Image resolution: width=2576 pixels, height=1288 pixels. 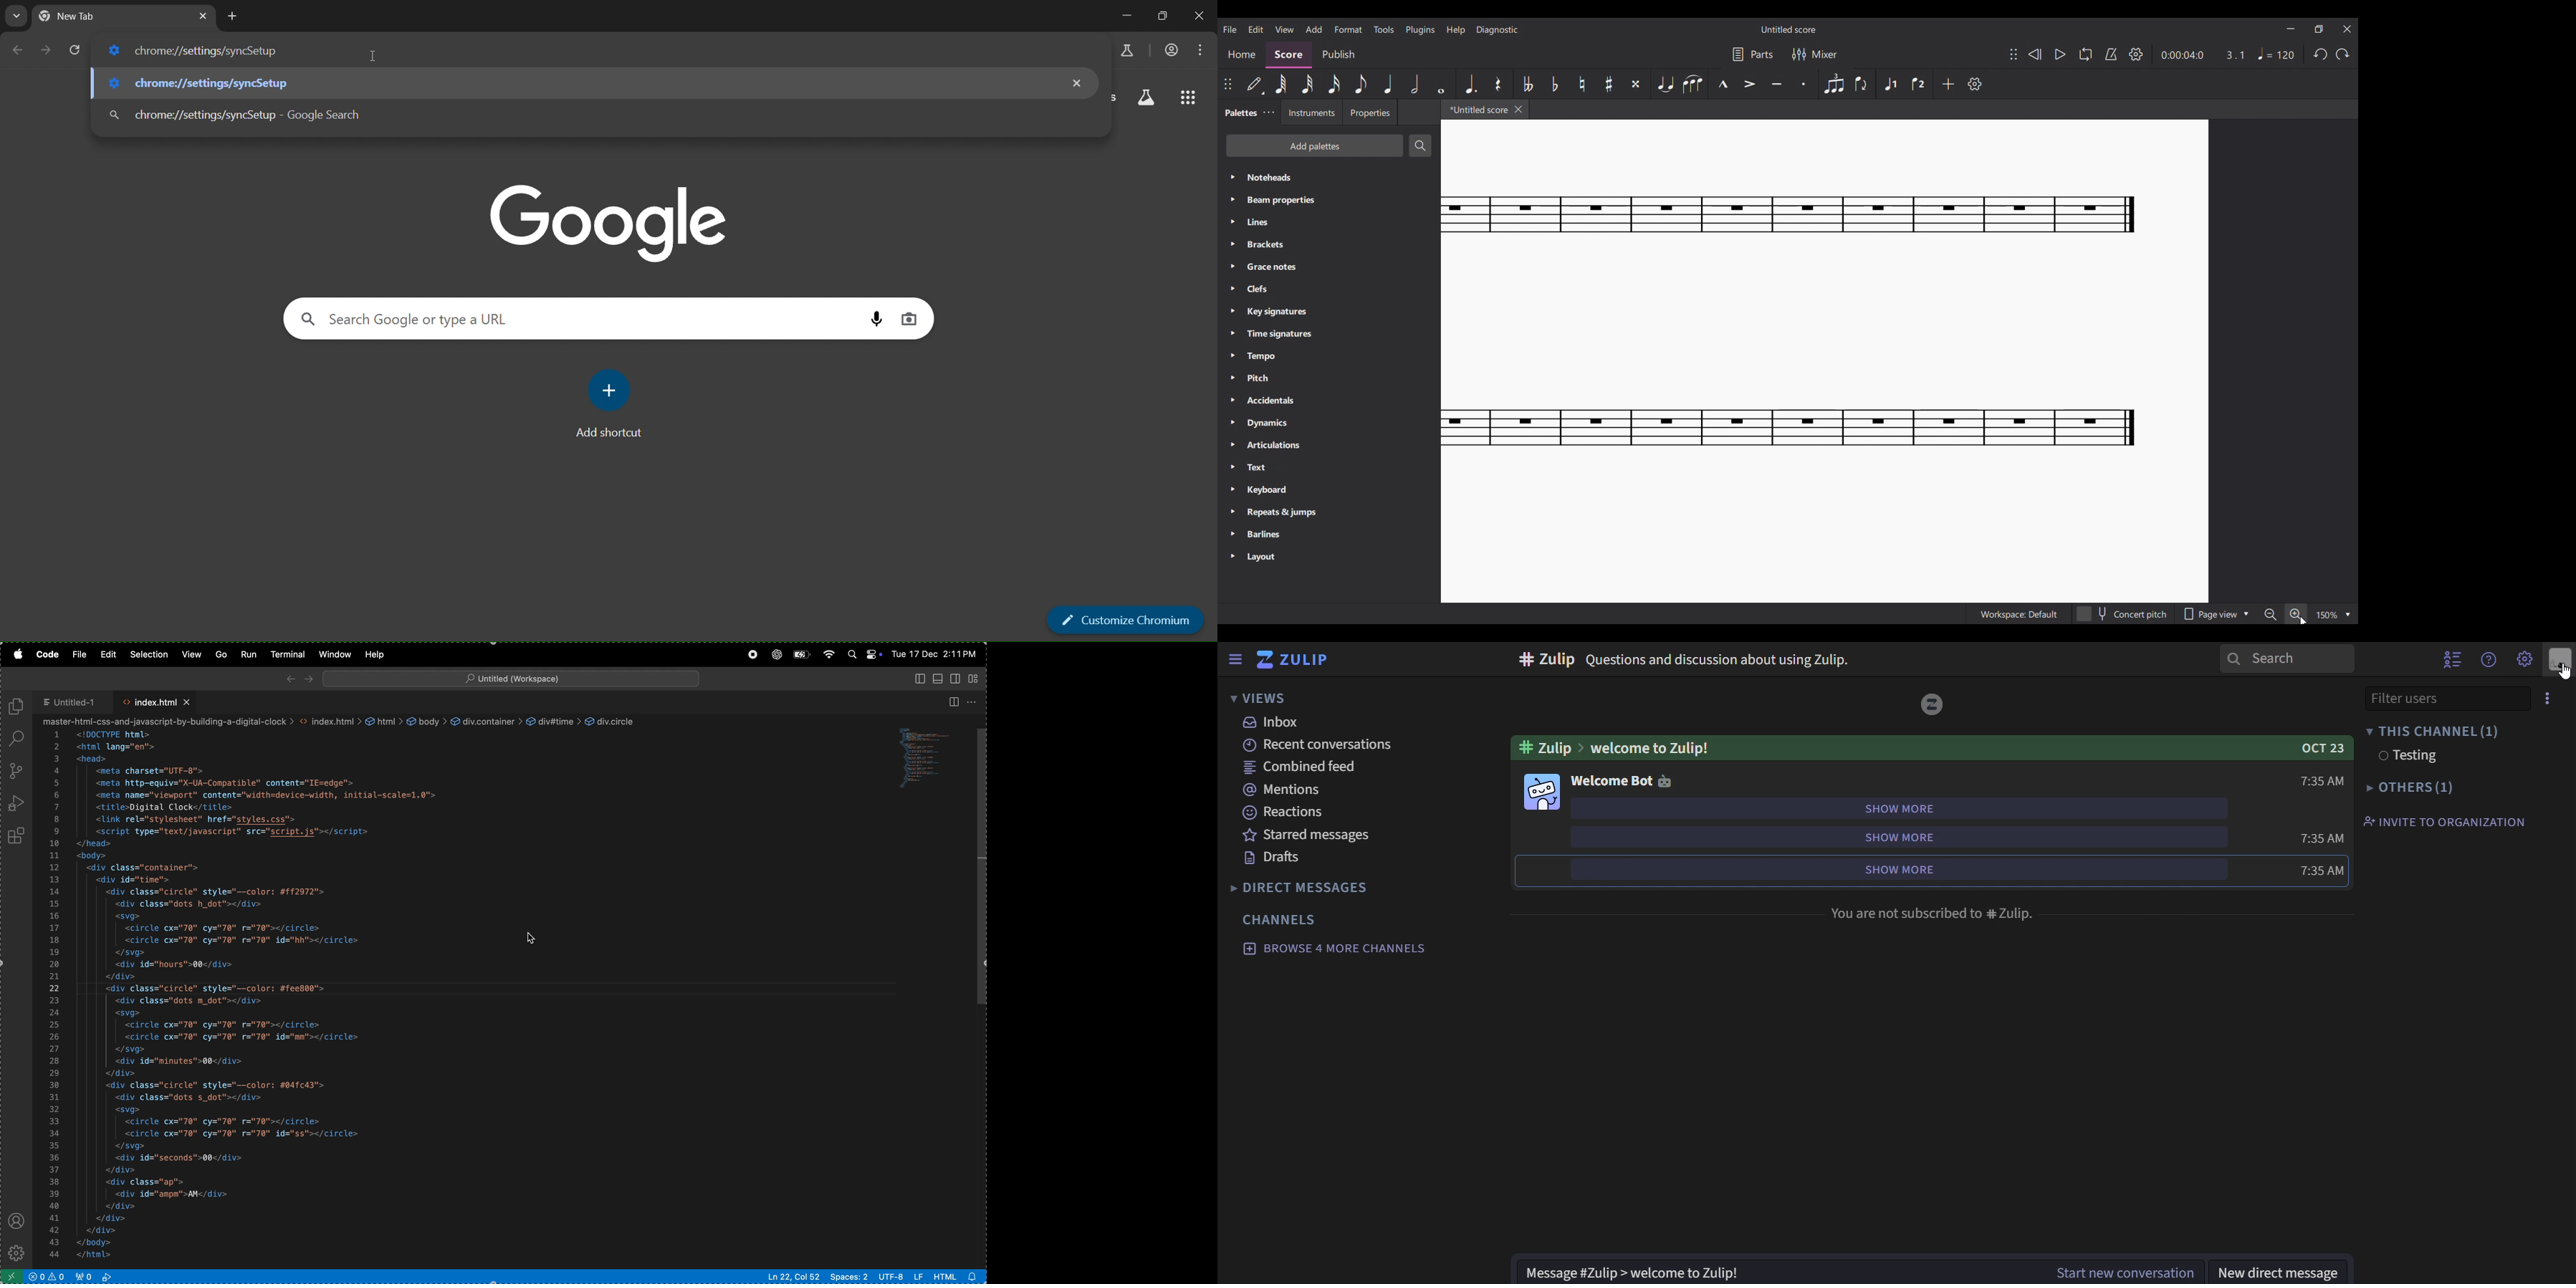 I want to click on others(1), so click(x=2405, y=788).